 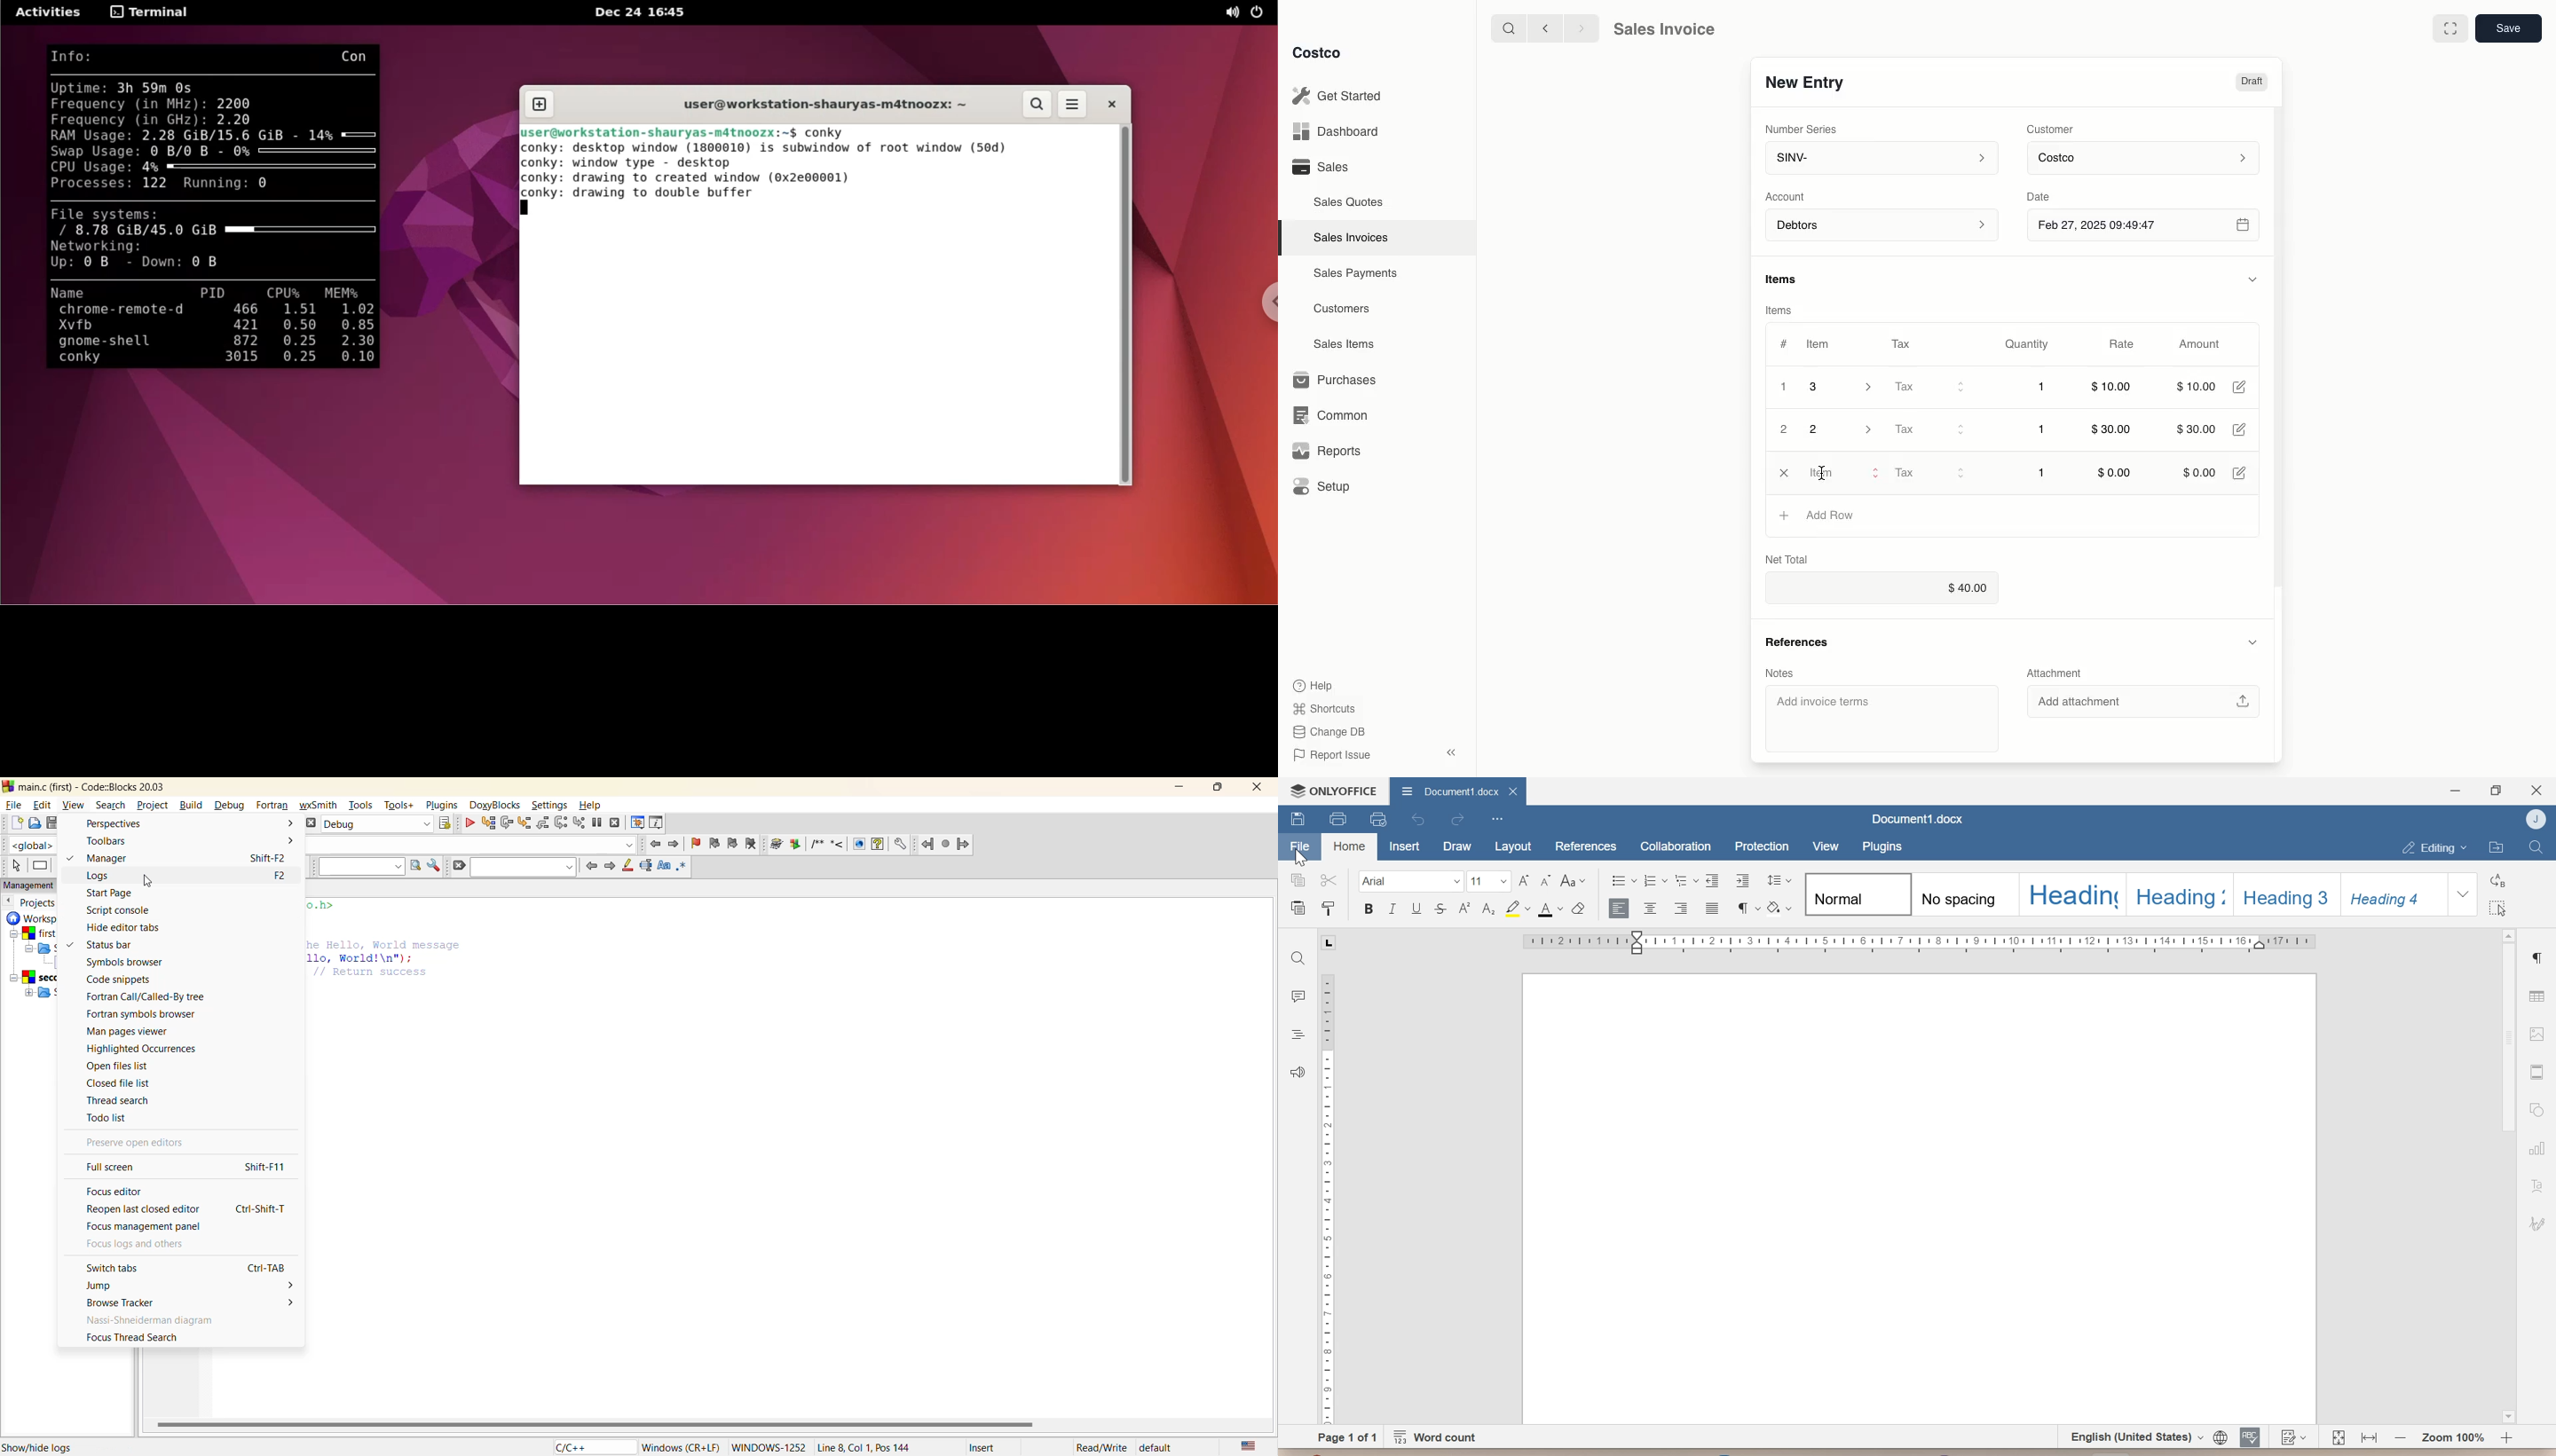 What do you see at coordinates (2115, 430) in the screenshot?
I see `$30.00` at bounding box center [2115, 430].